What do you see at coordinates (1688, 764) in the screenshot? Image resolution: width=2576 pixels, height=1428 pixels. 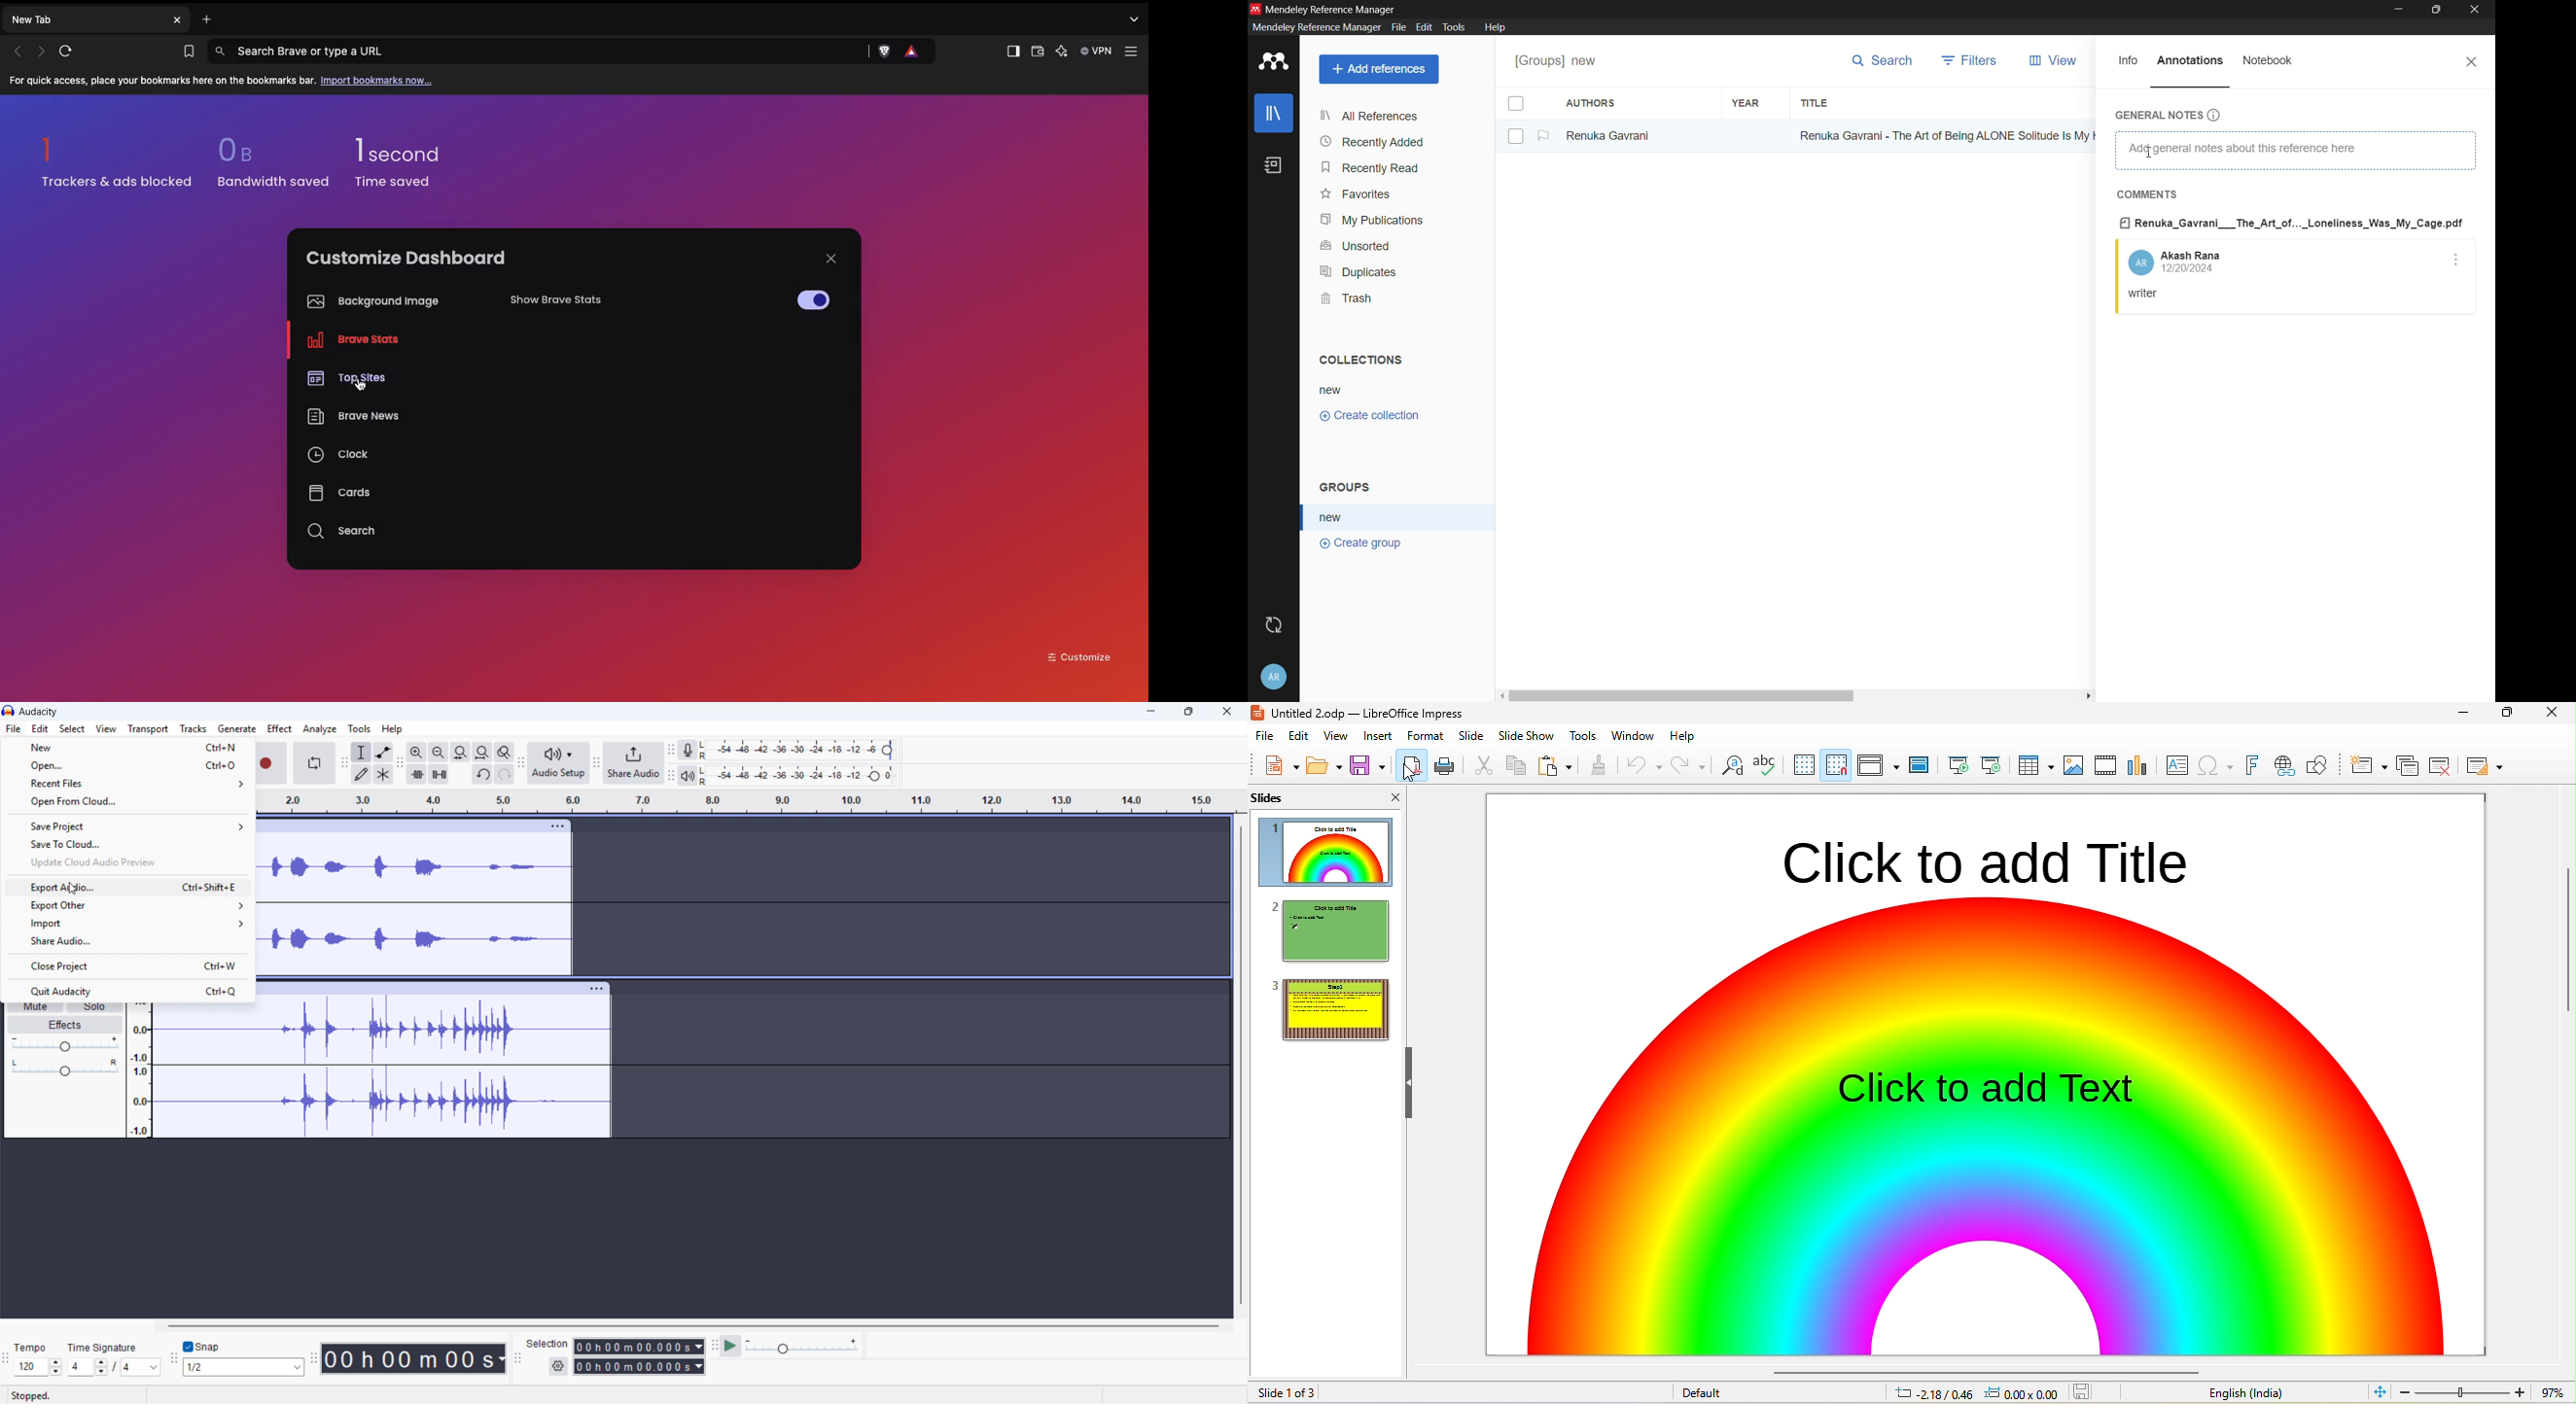 I see `redo` at bounding box center [1688, 764].